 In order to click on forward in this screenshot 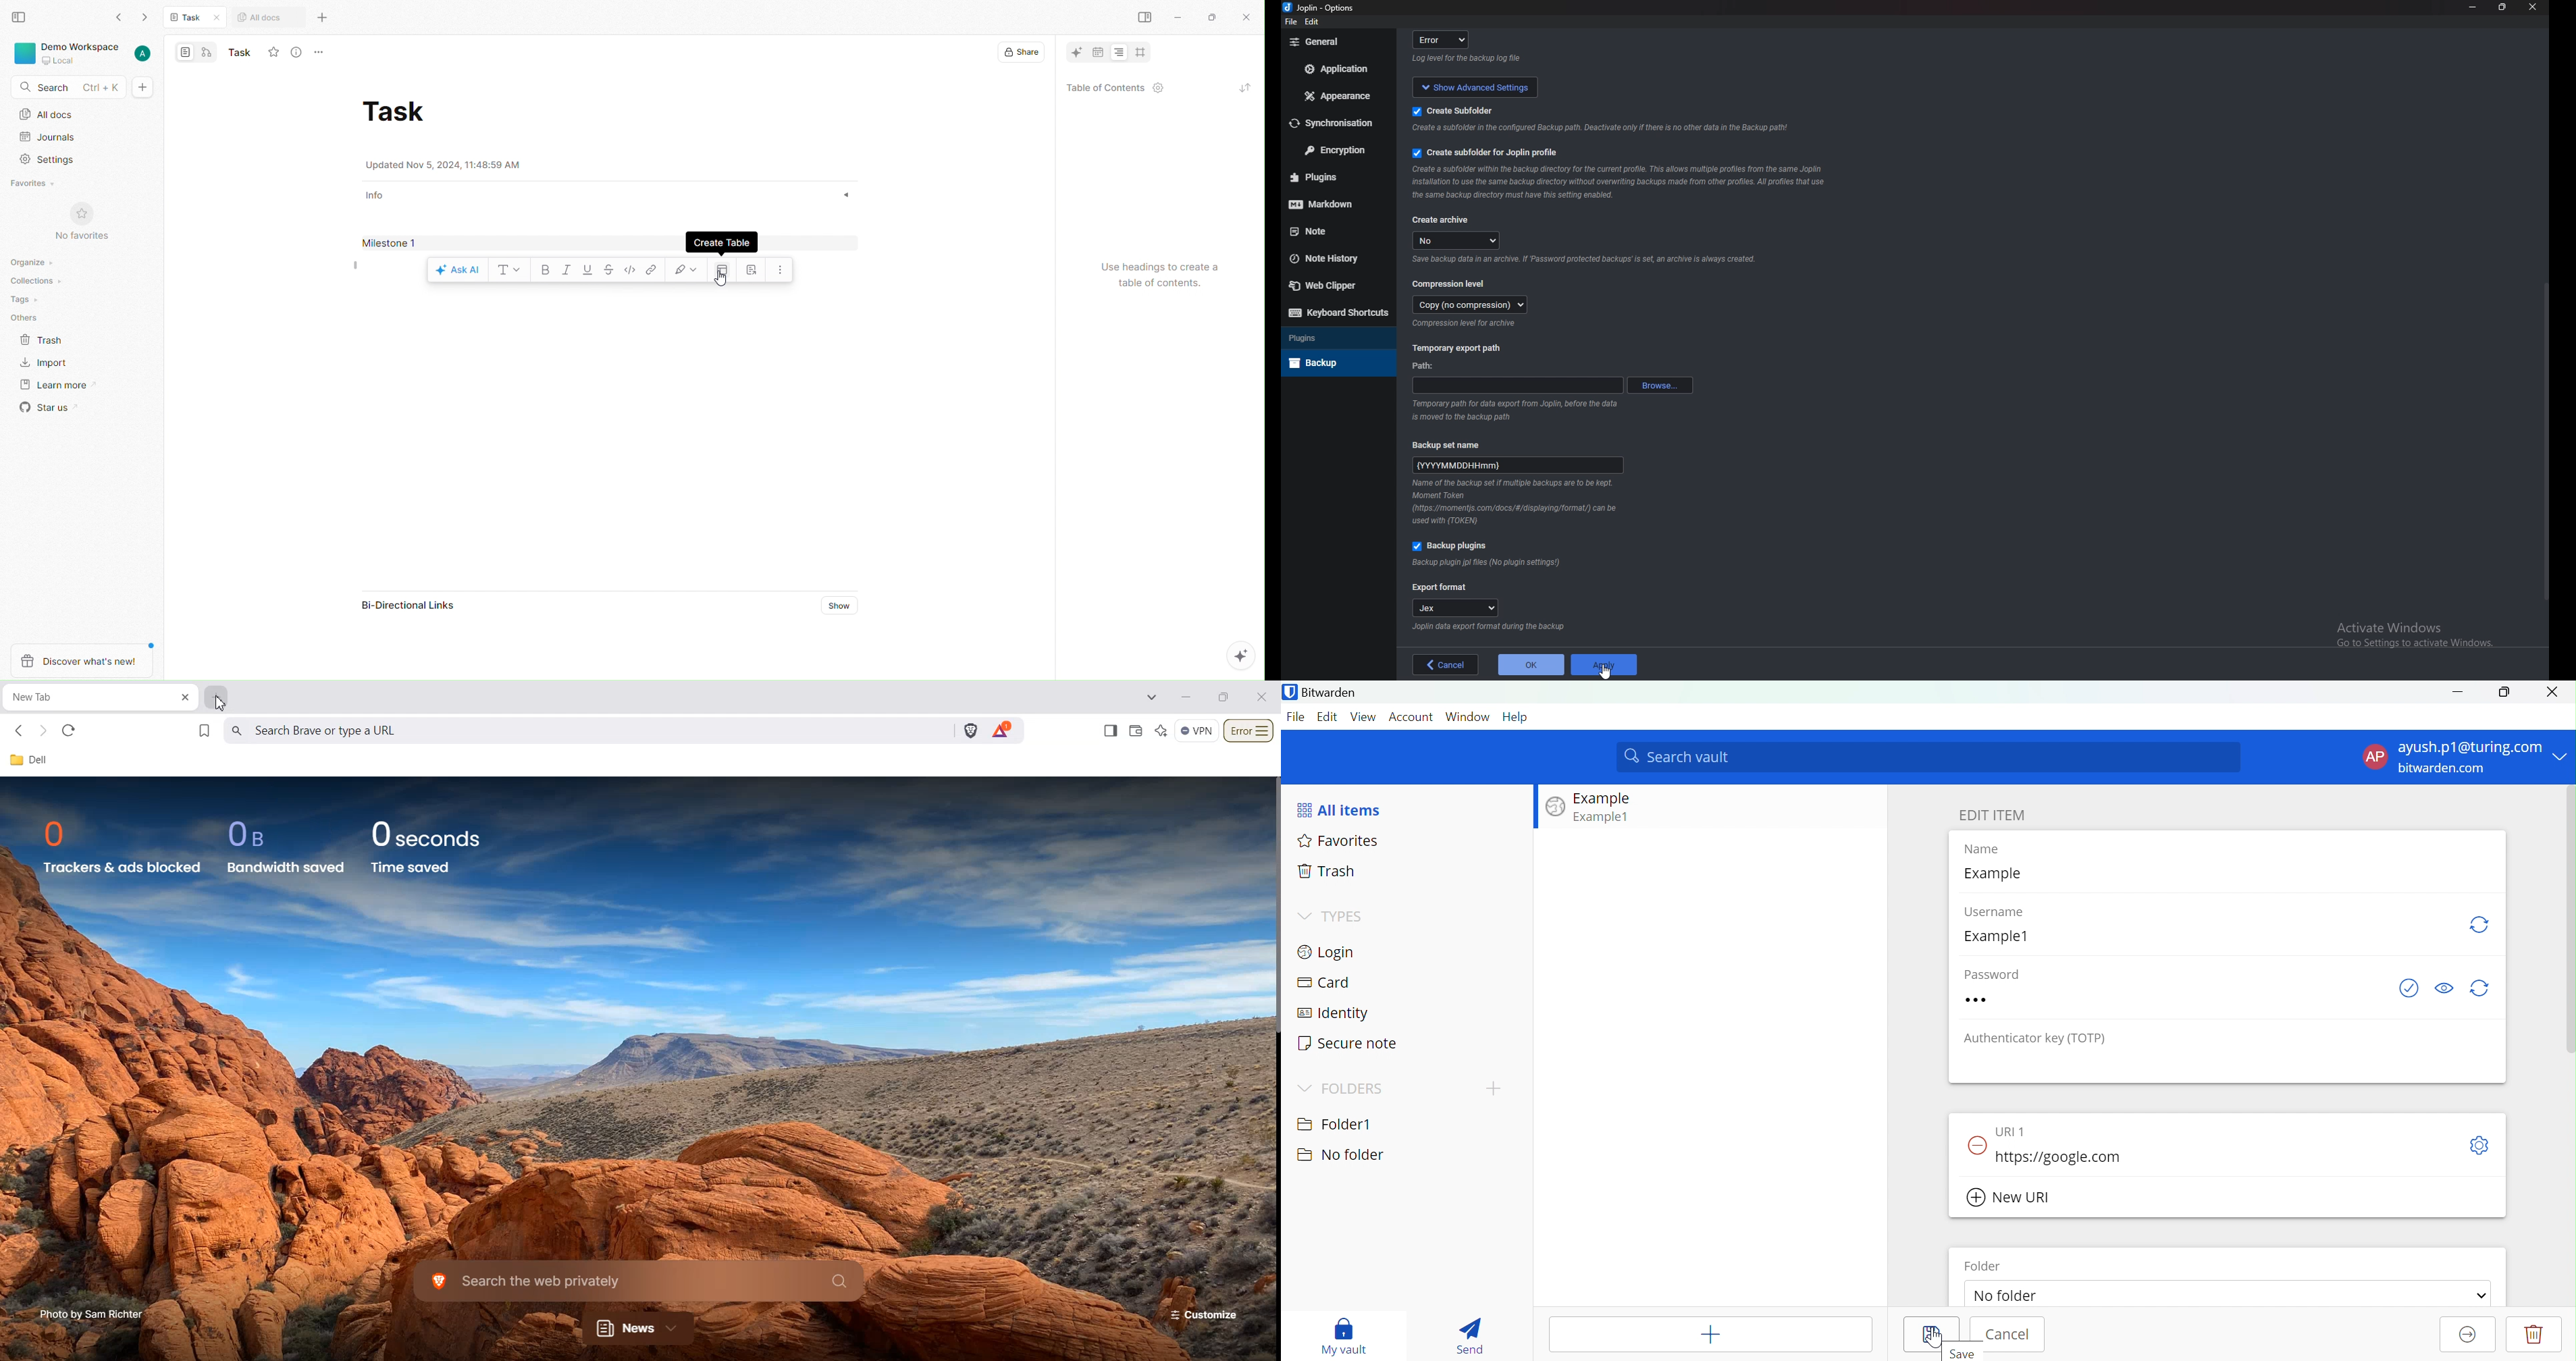, I will do `click(143, 19)`.